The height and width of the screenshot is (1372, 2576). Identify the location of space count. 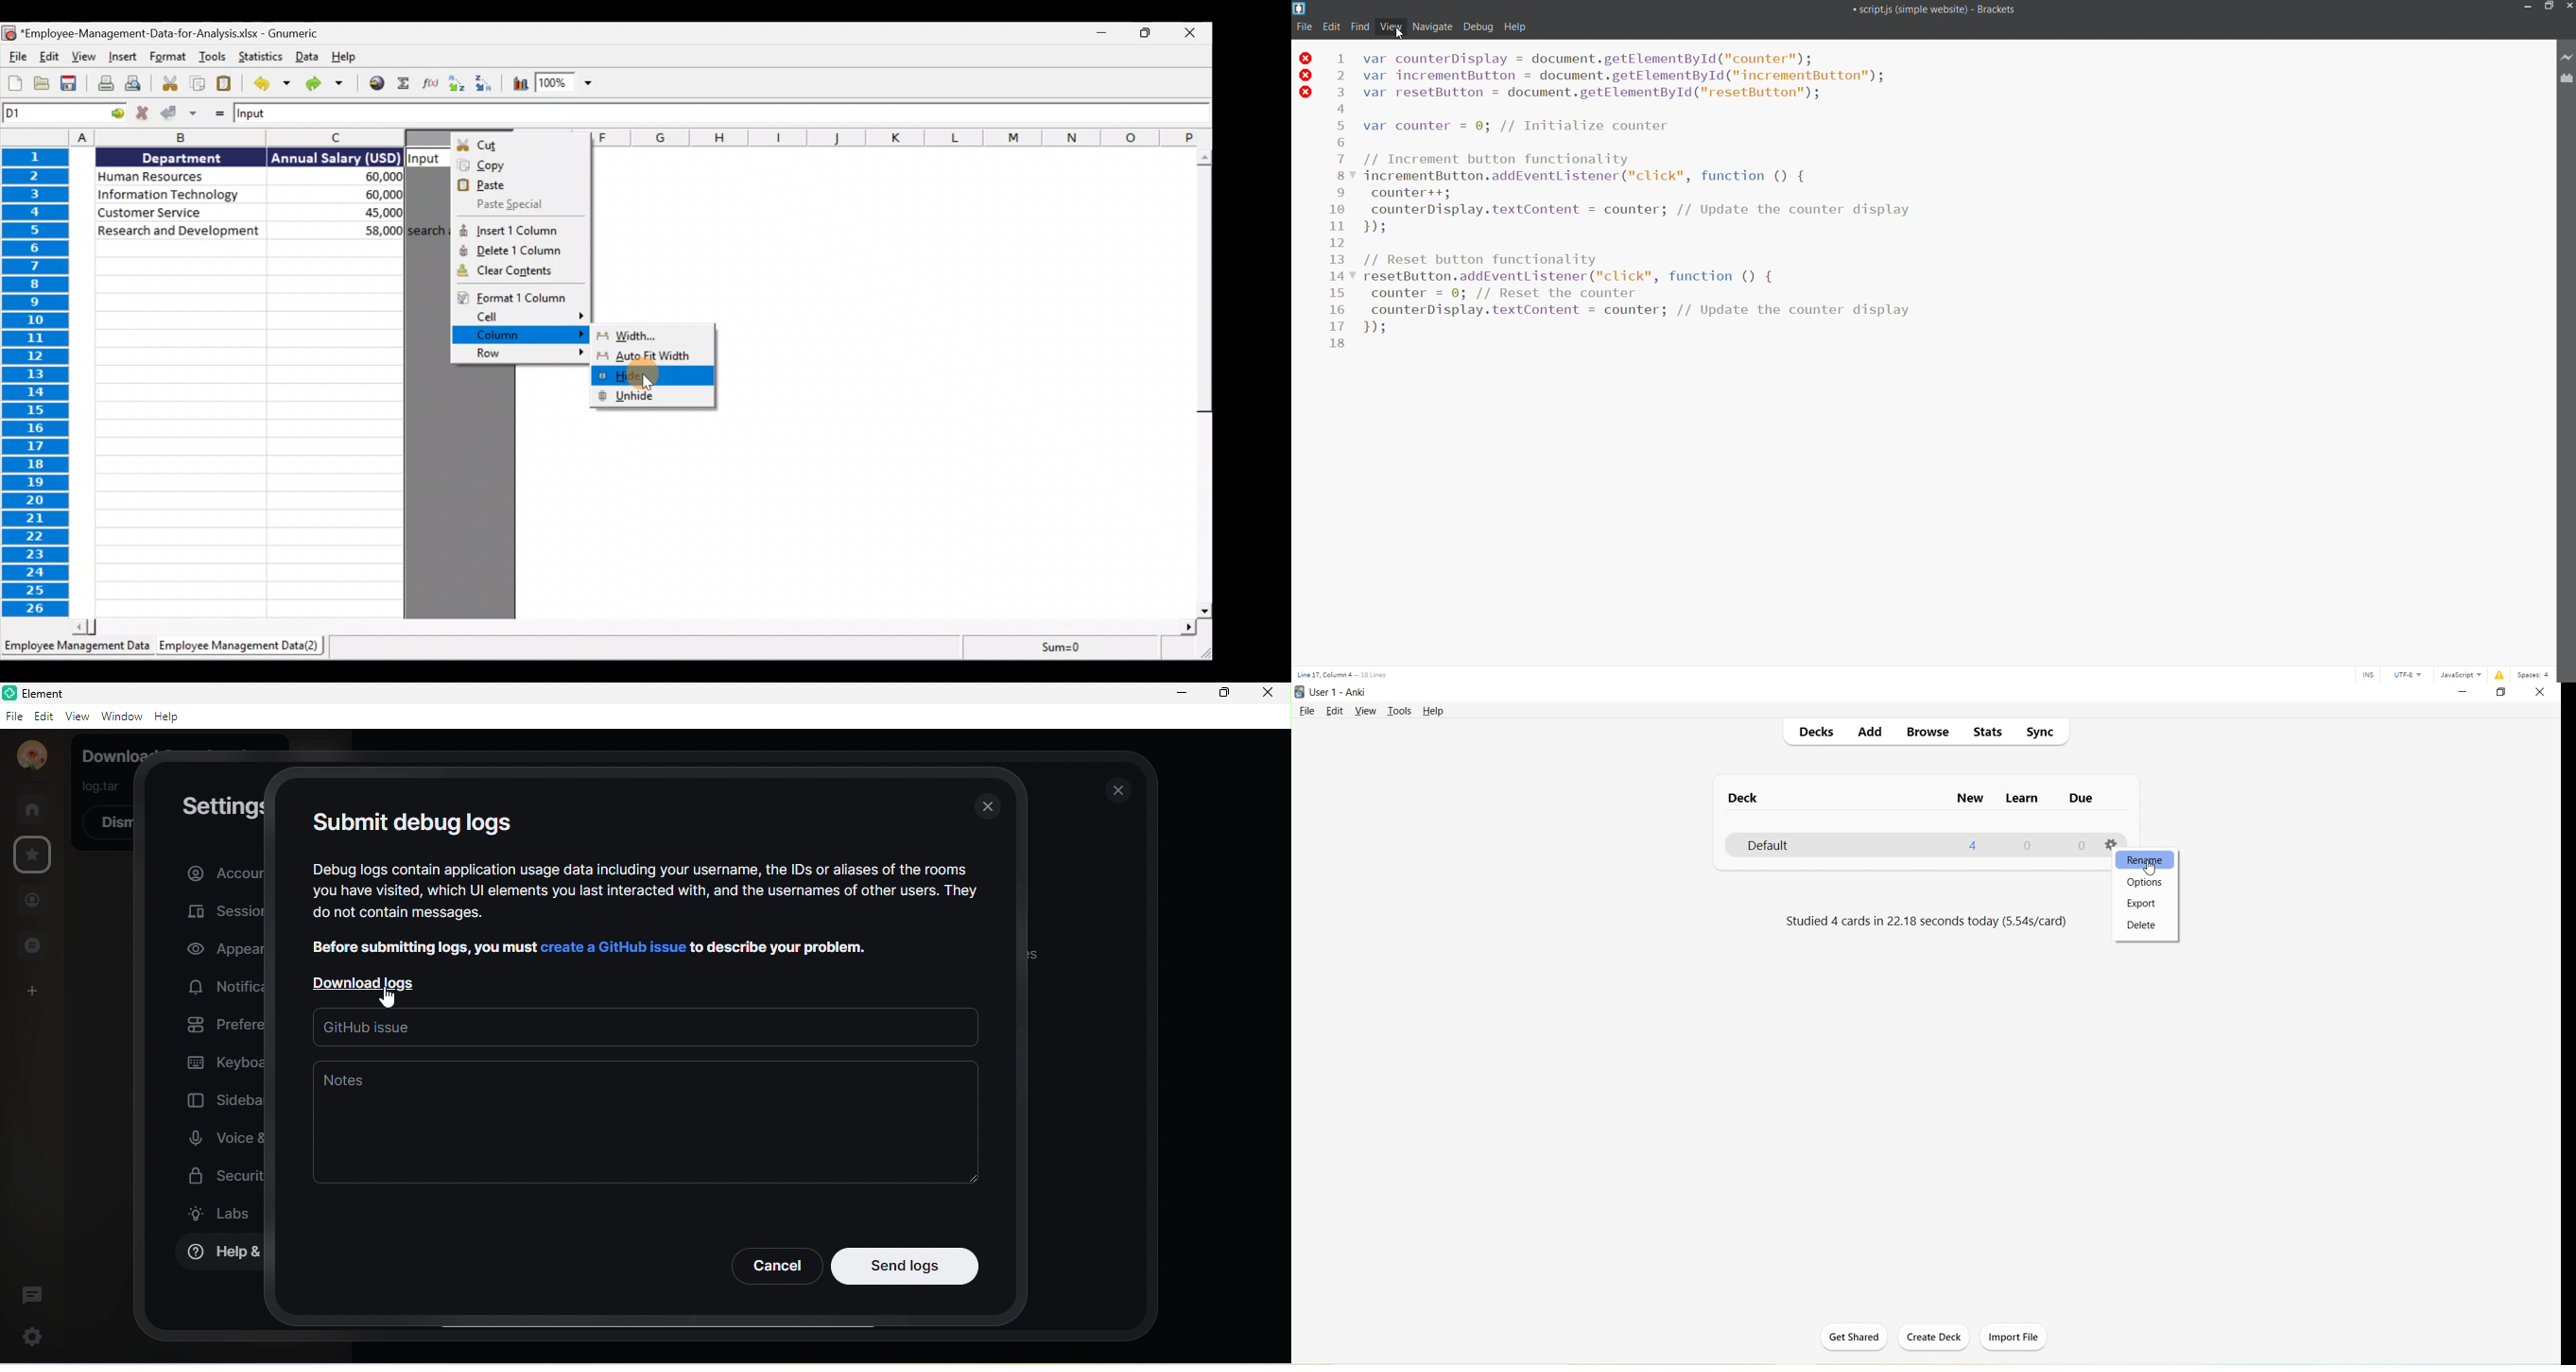
(2535, 674).